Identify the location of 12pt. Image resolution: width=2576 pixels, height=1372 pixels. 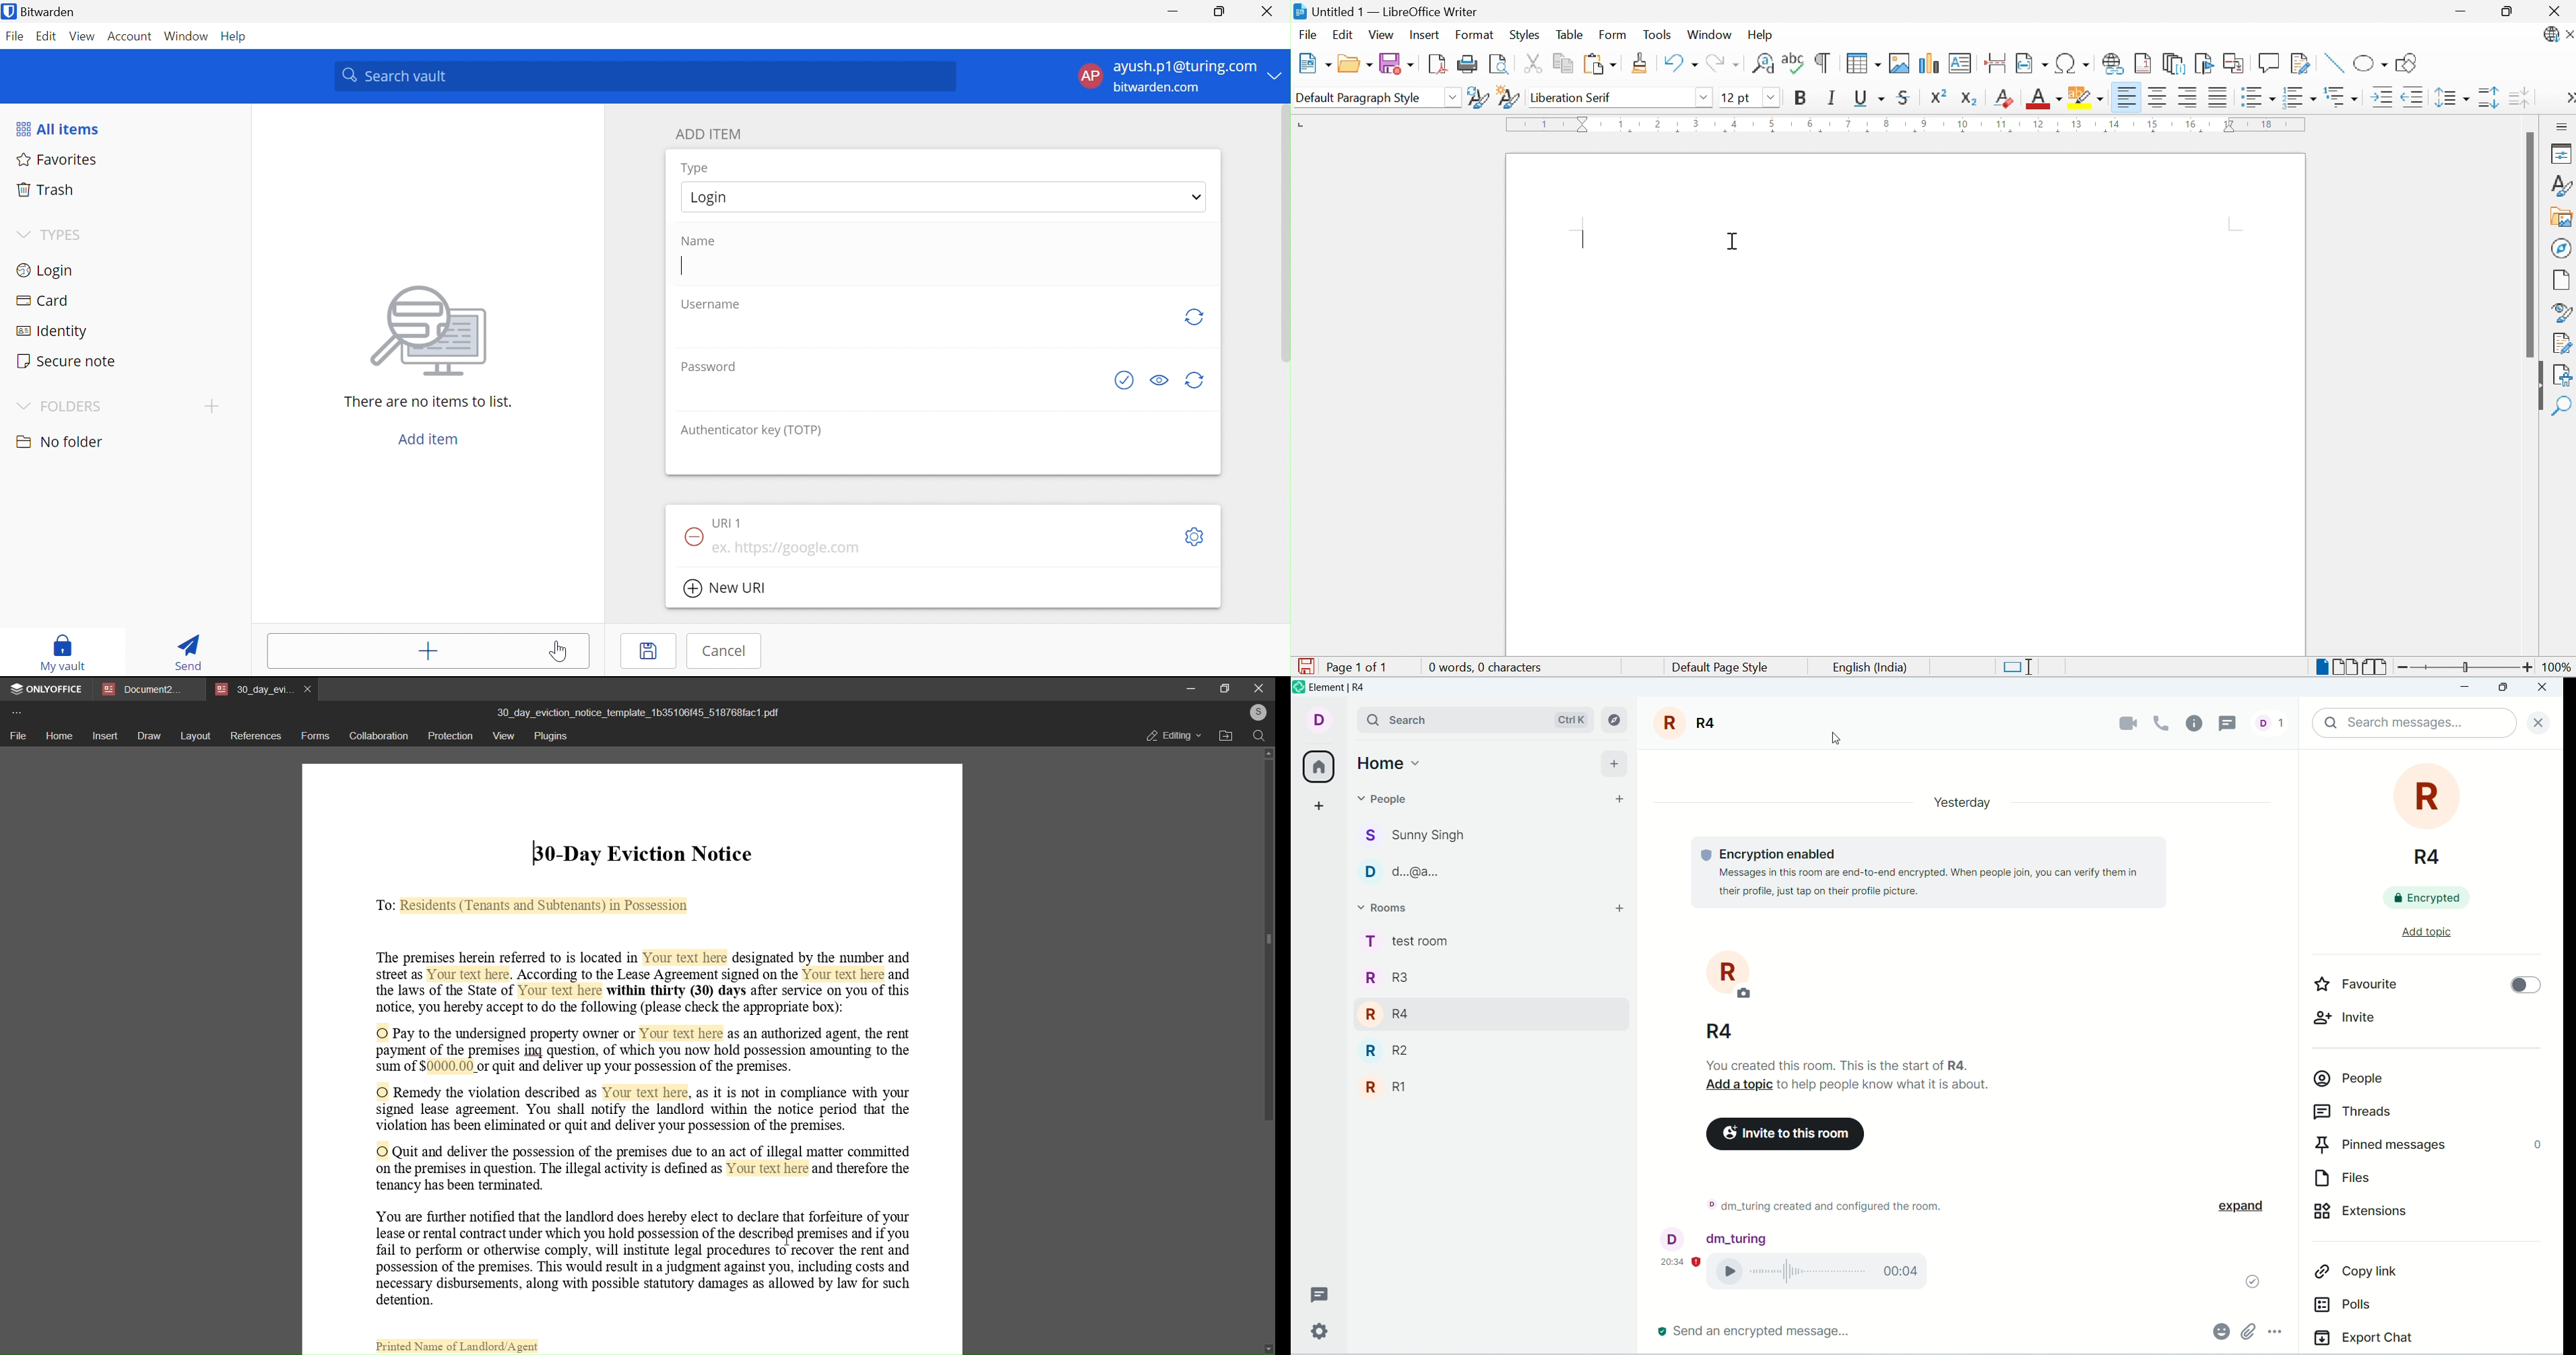
(1737, 97).